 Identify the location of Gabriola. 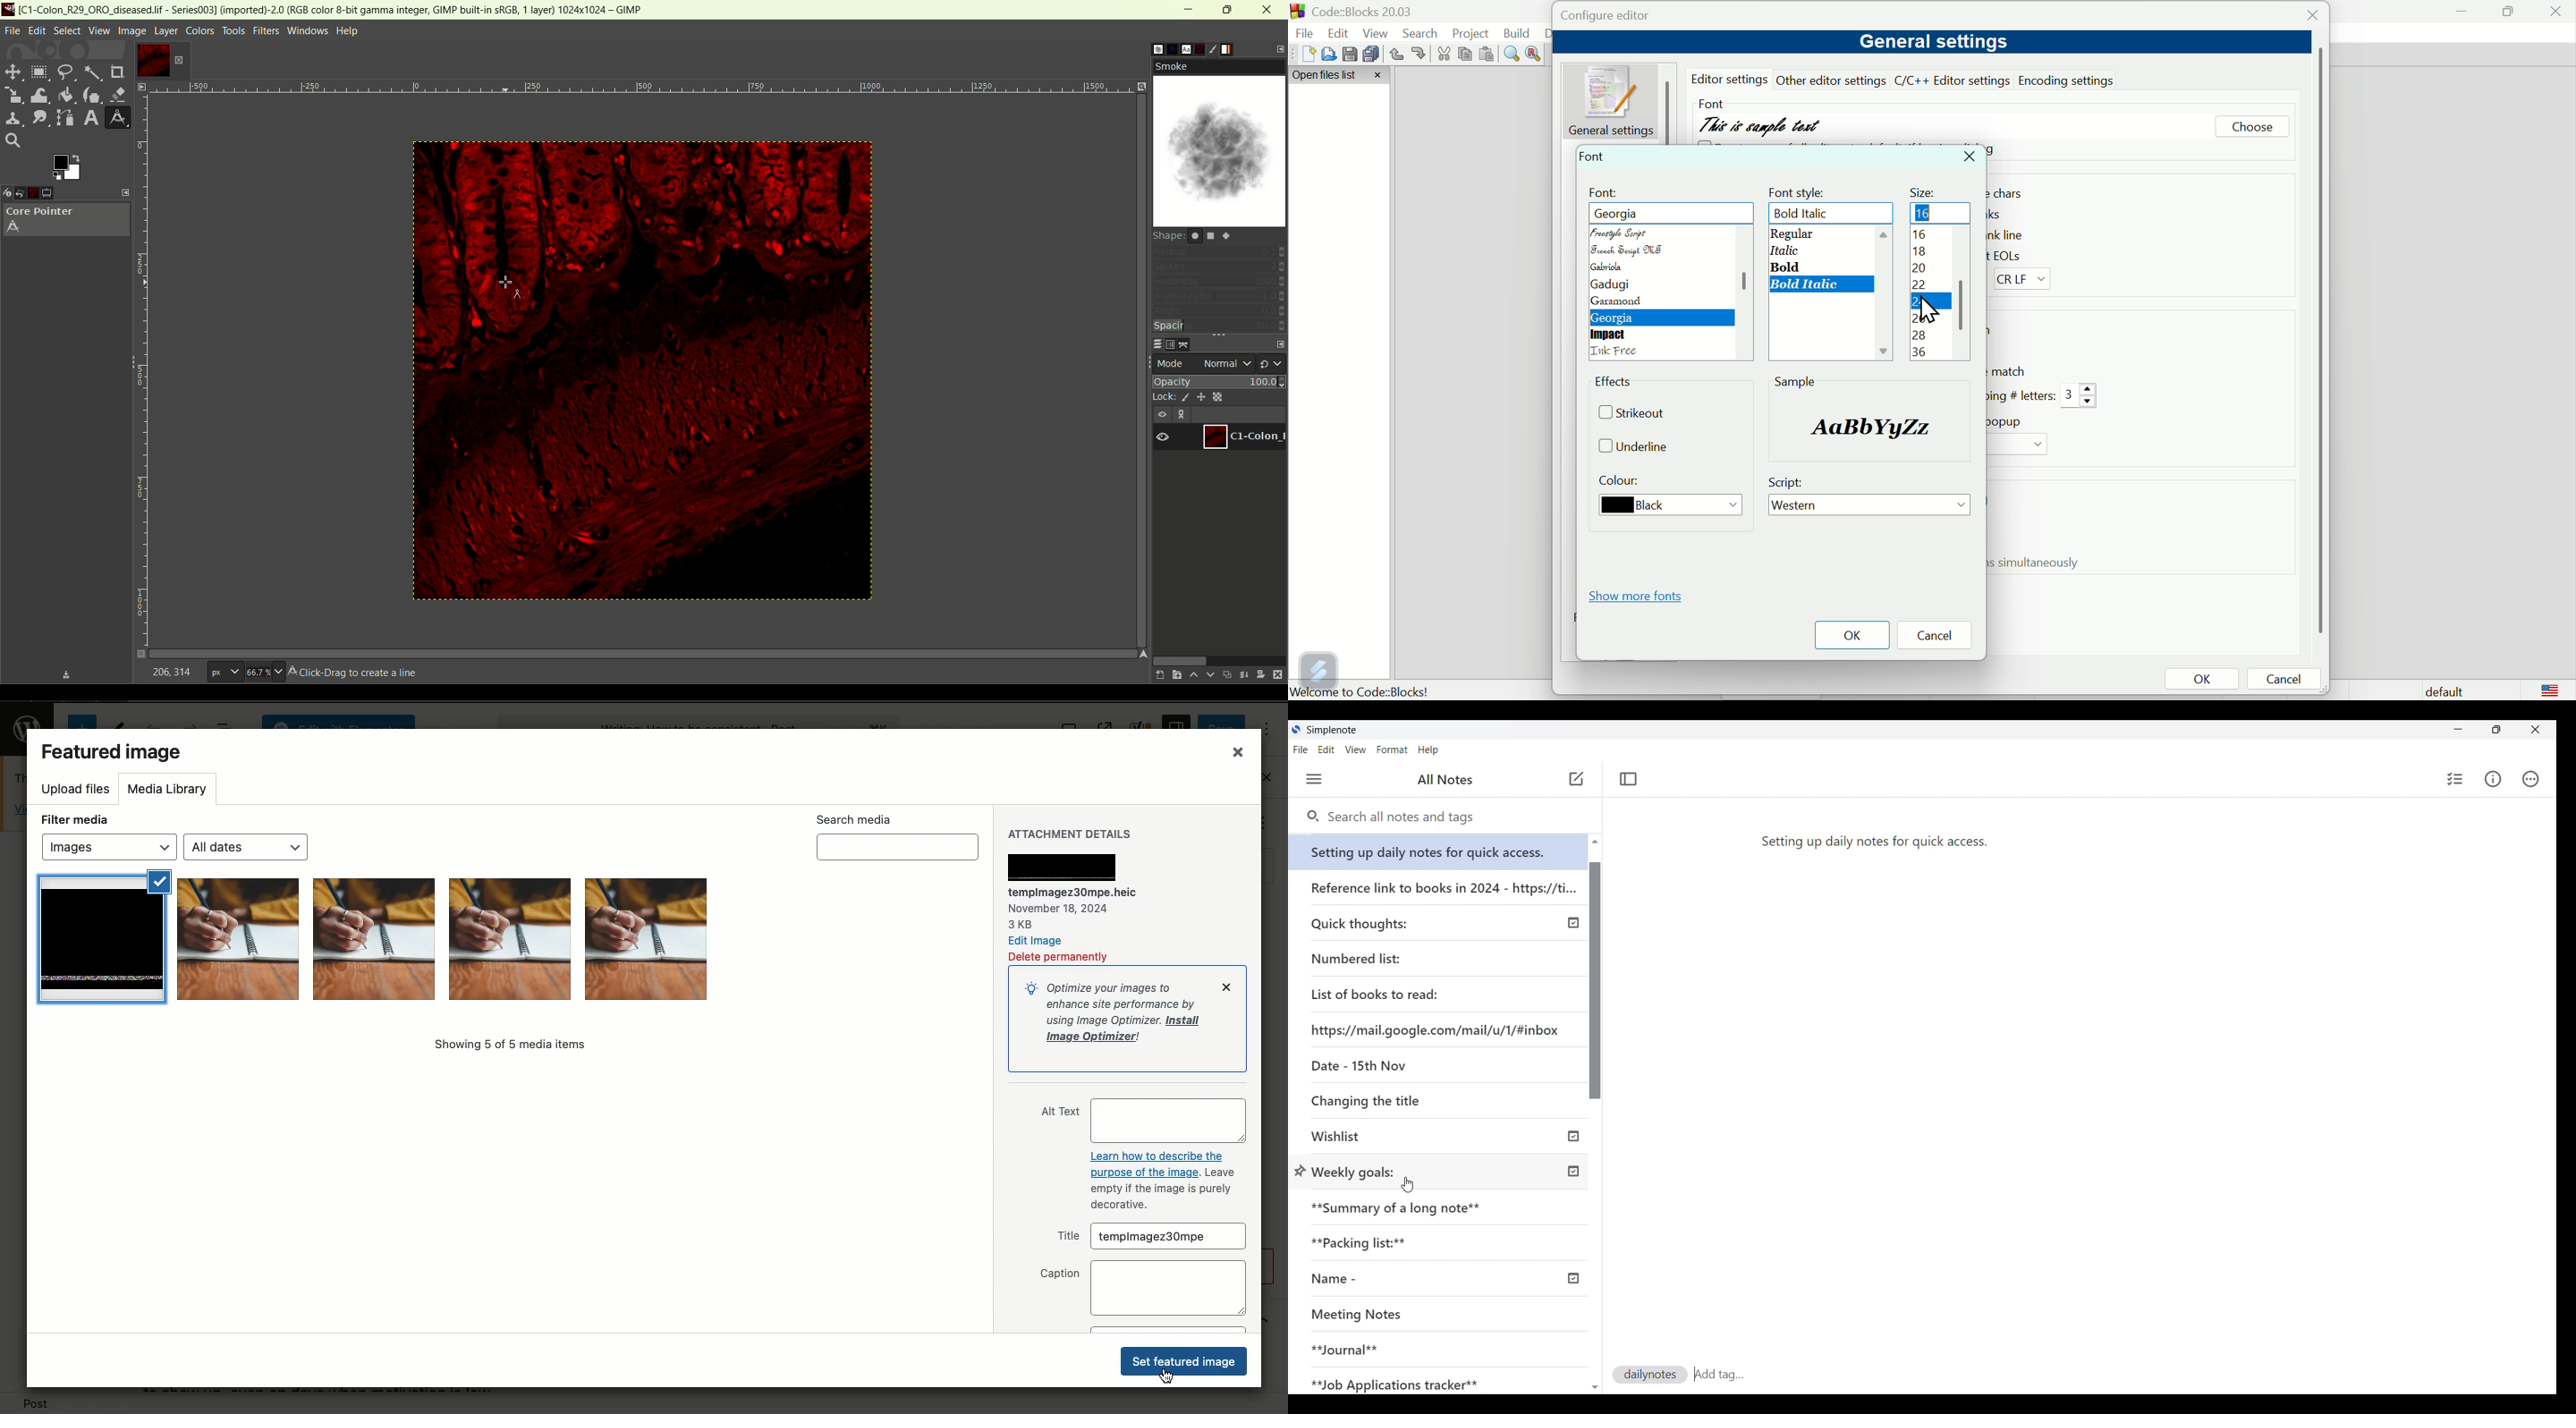
(1612, 268).